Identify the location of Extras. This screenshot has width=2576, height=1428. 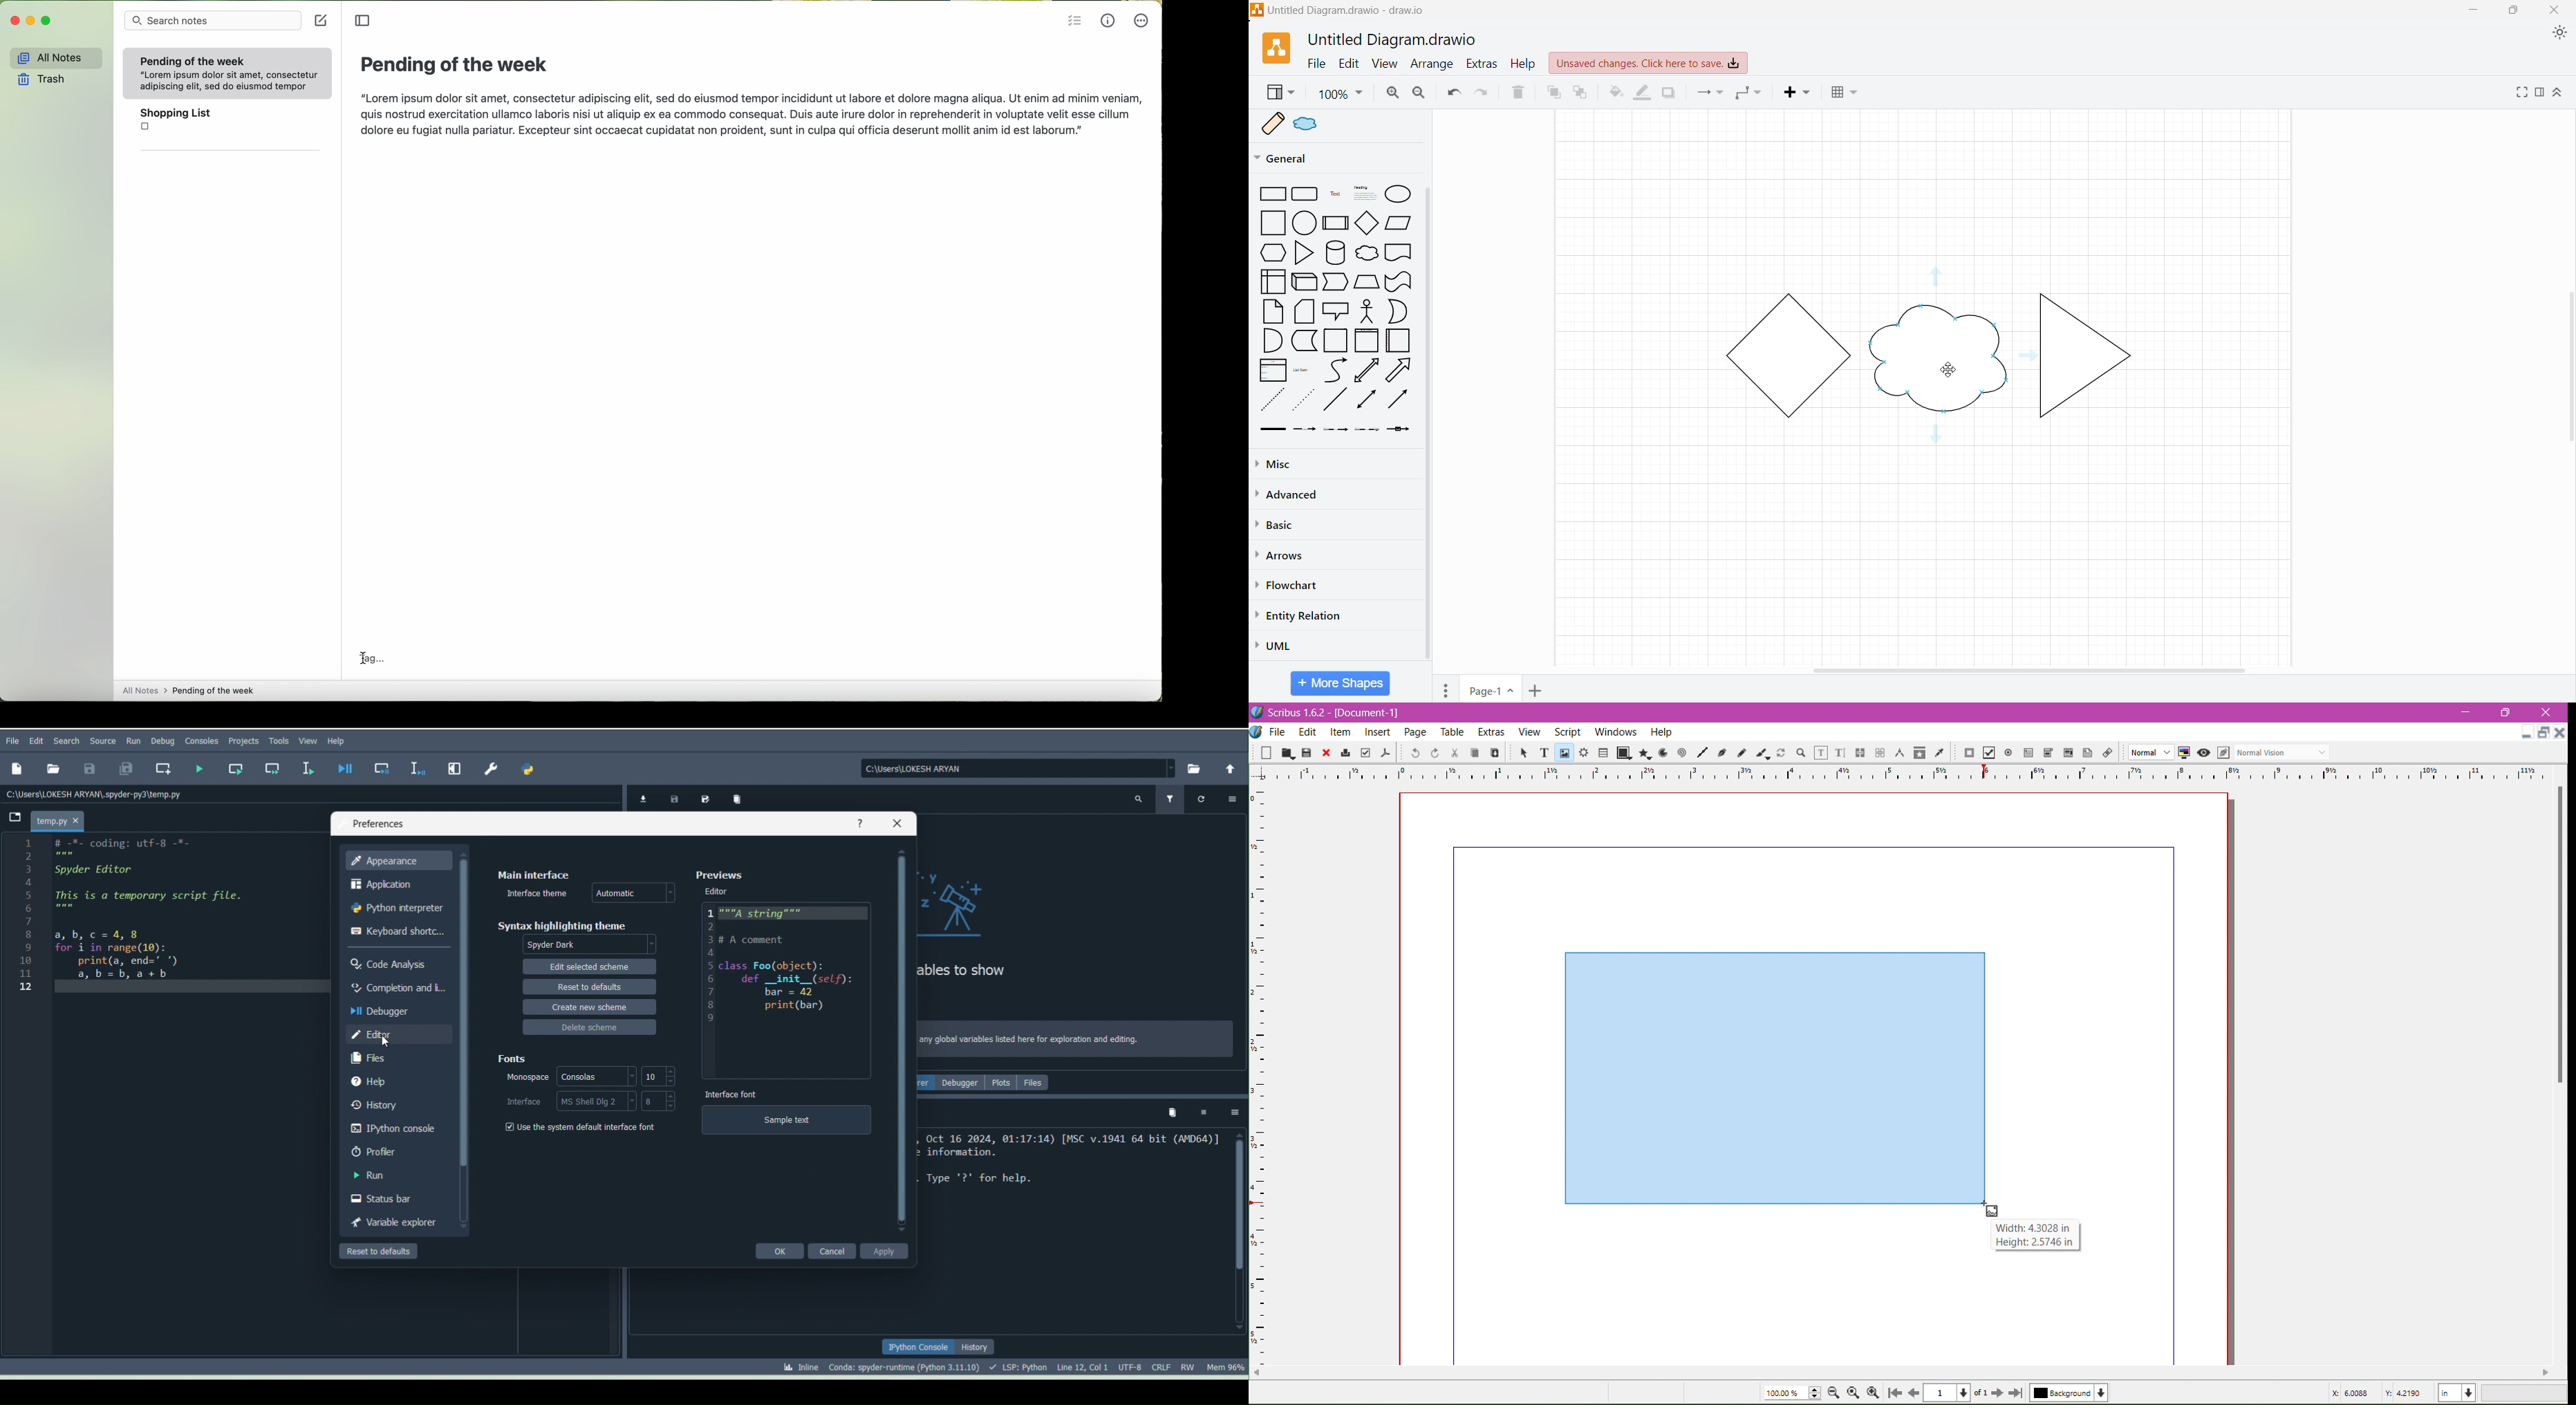
(1493, 731).